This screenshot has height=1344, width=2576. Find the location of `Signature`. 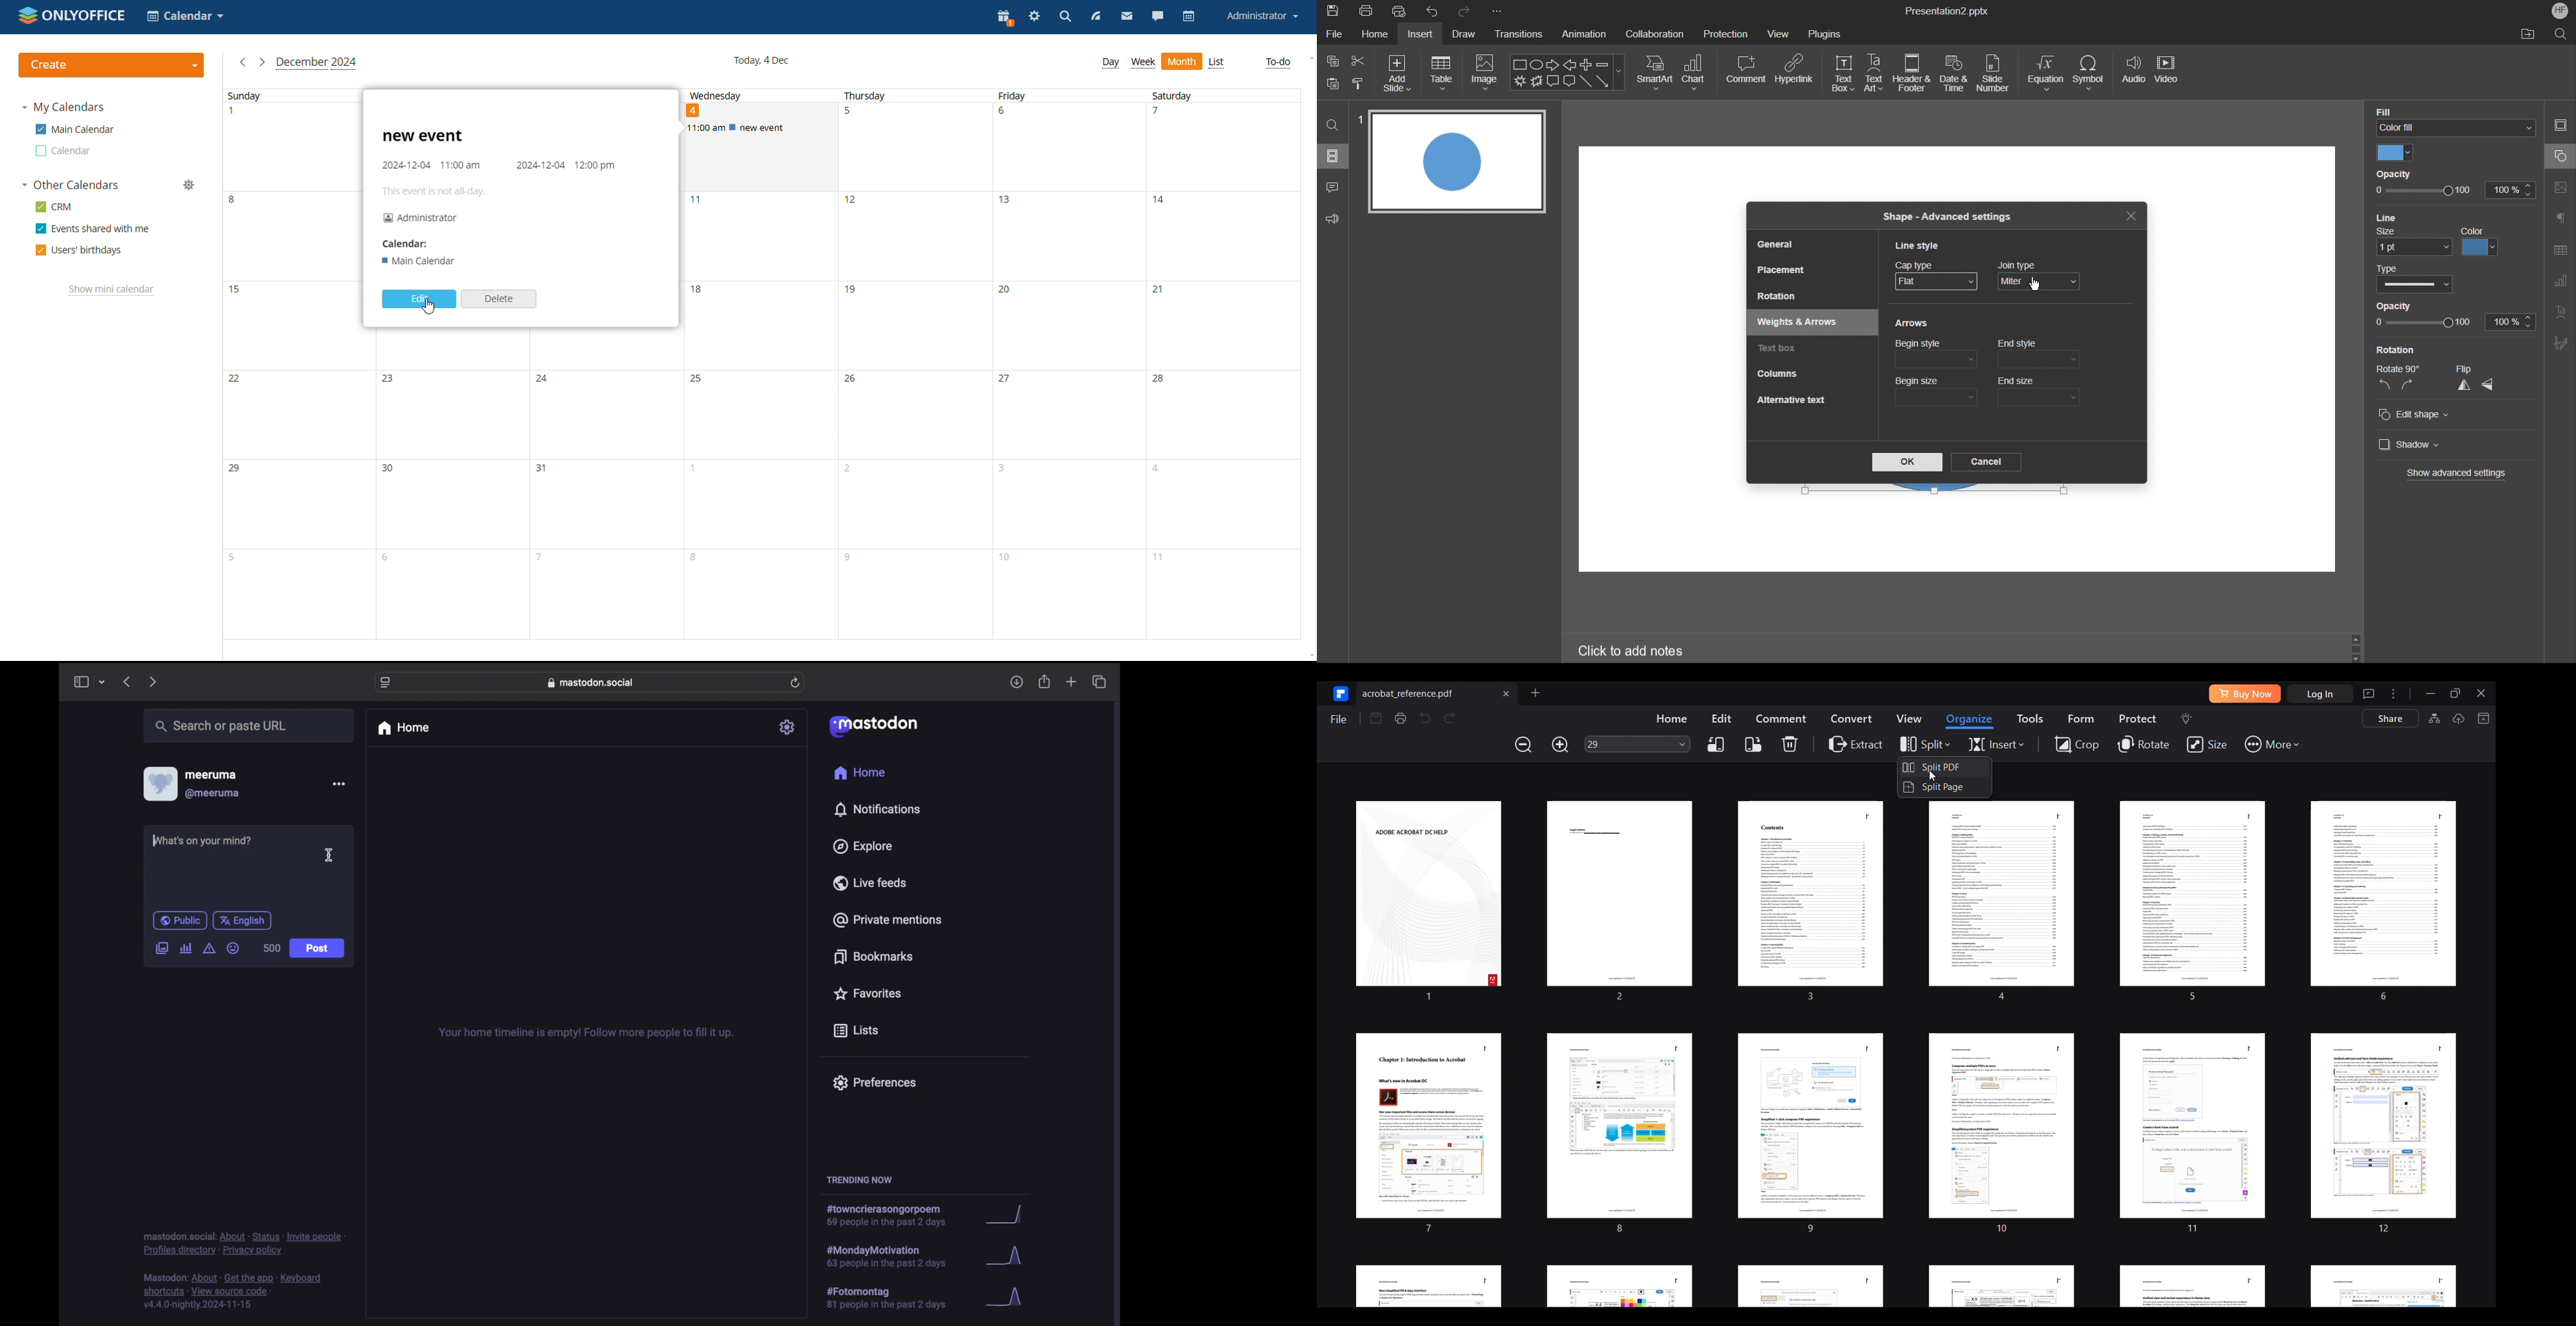

Signature is located at coordinates (2561, 344).